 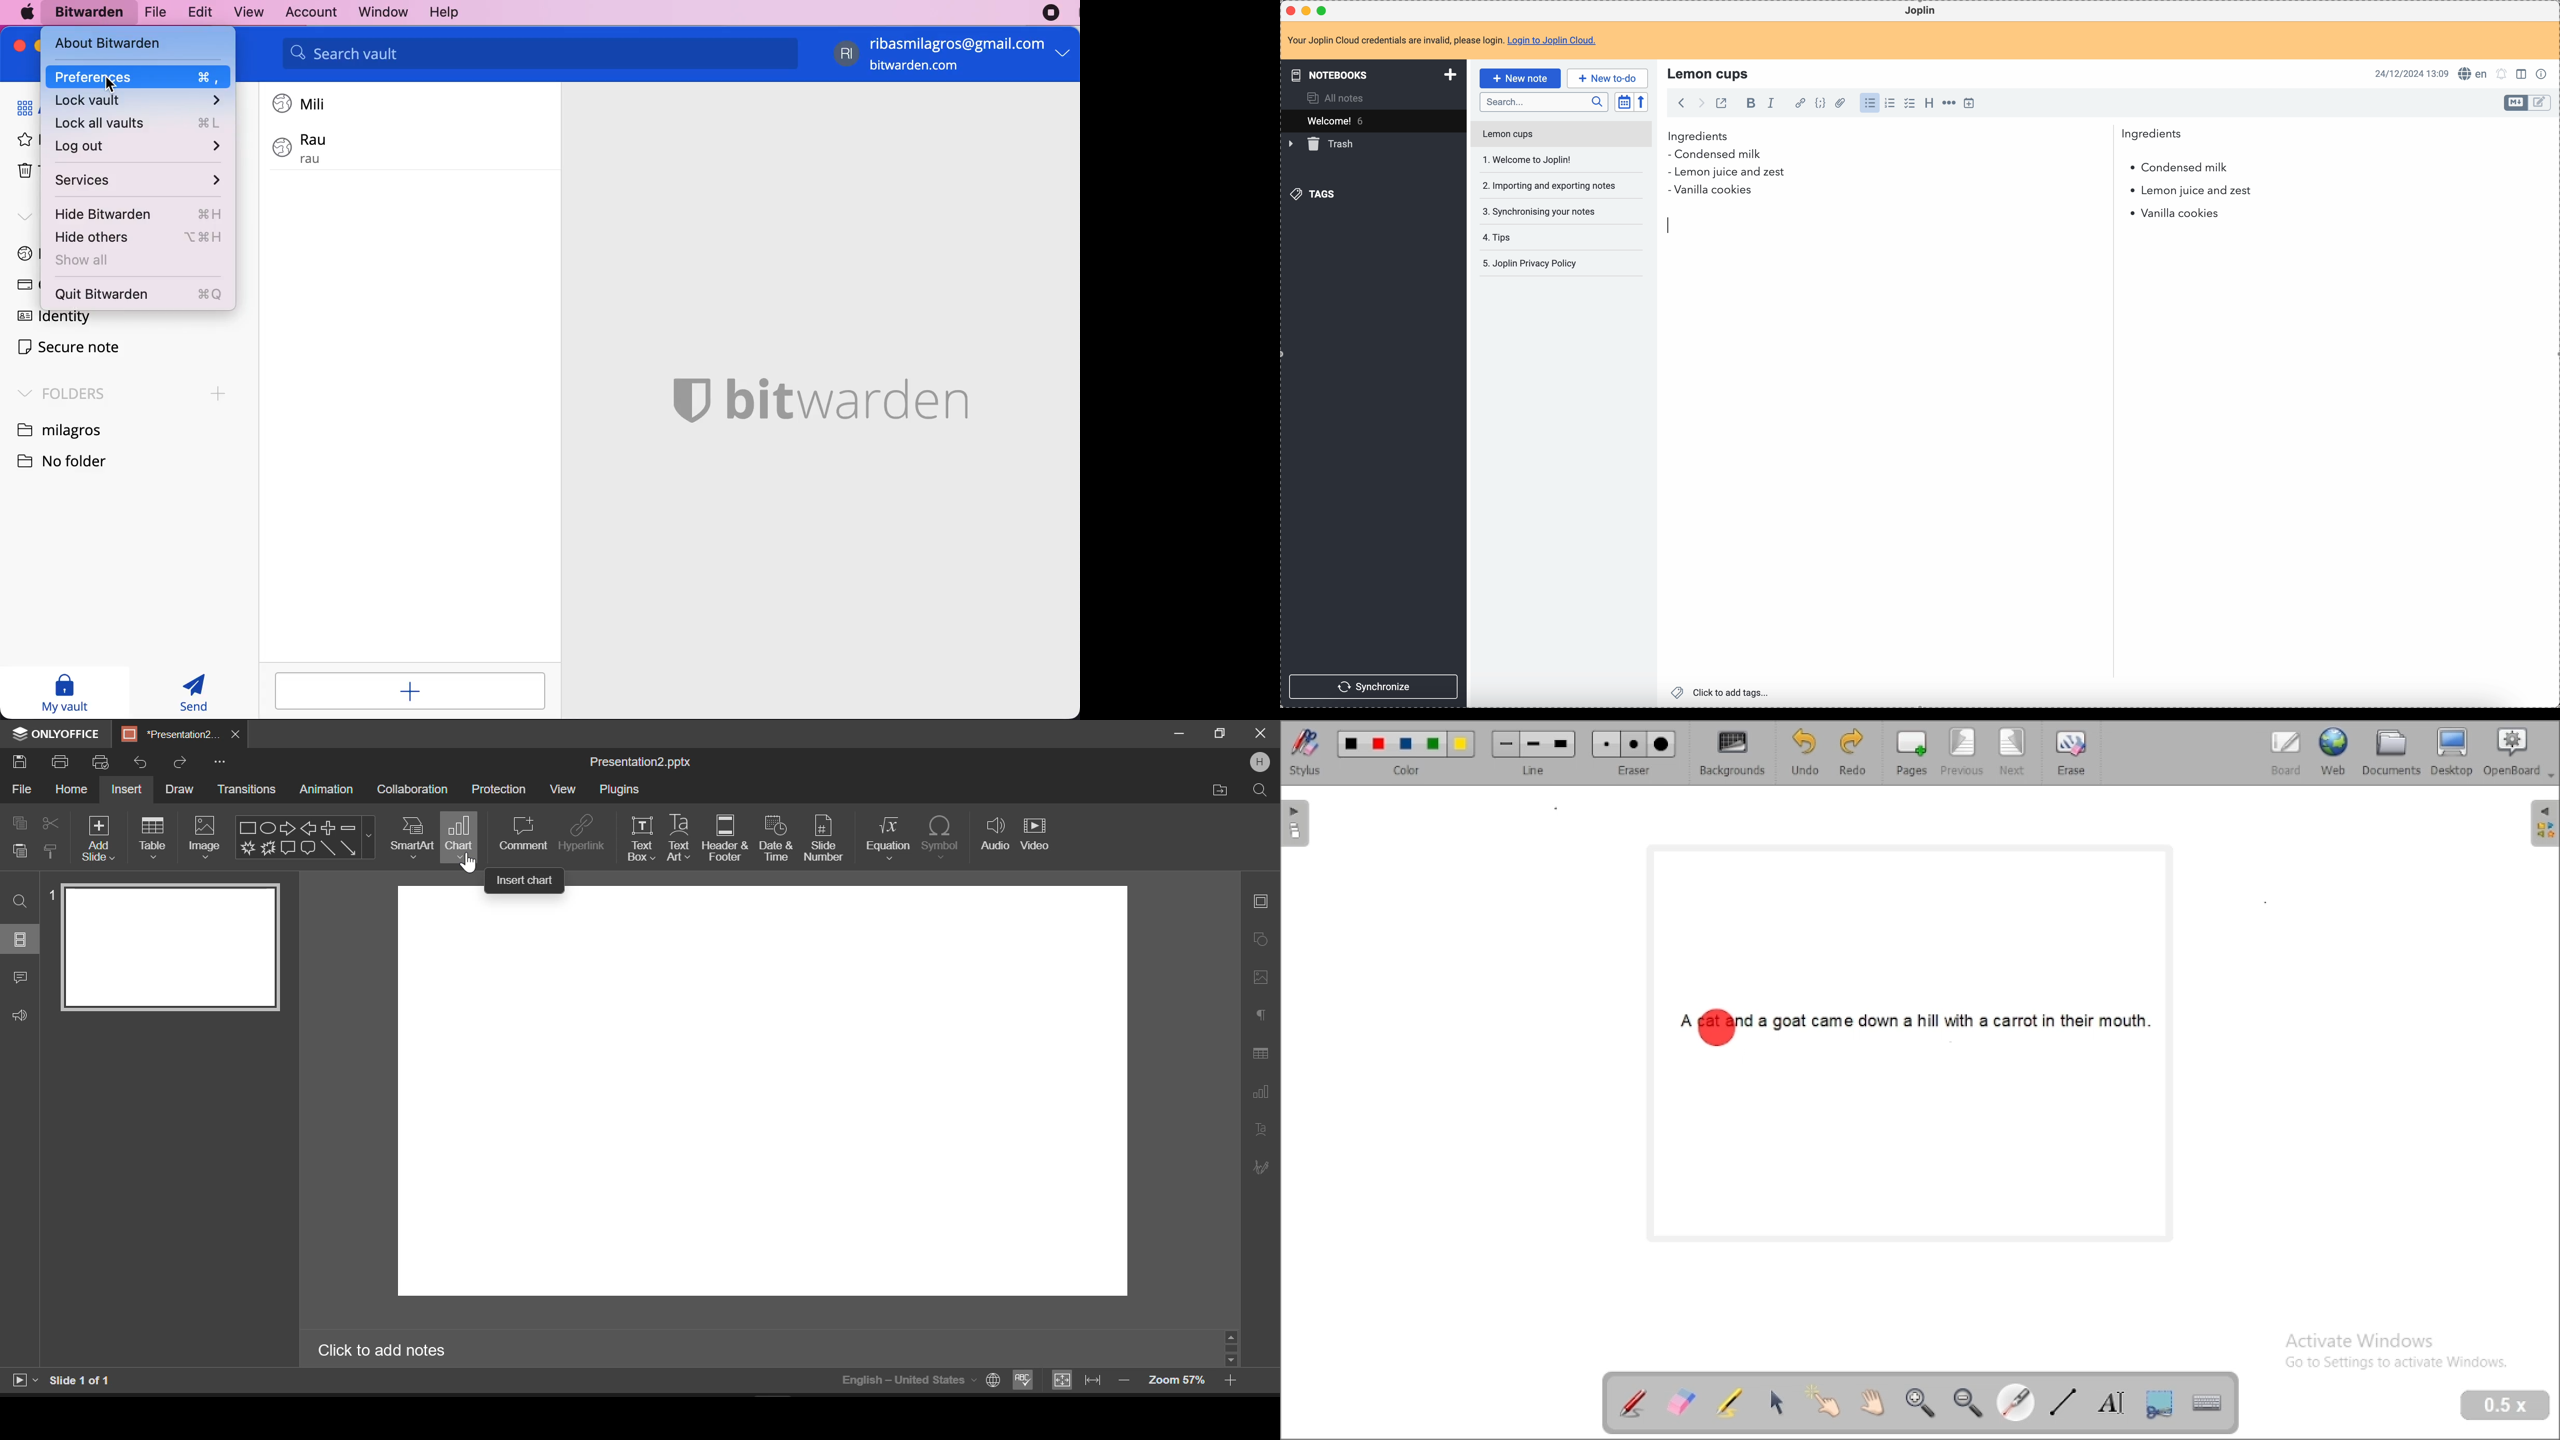 I want to click on foward, so click(x=1700, y=103).